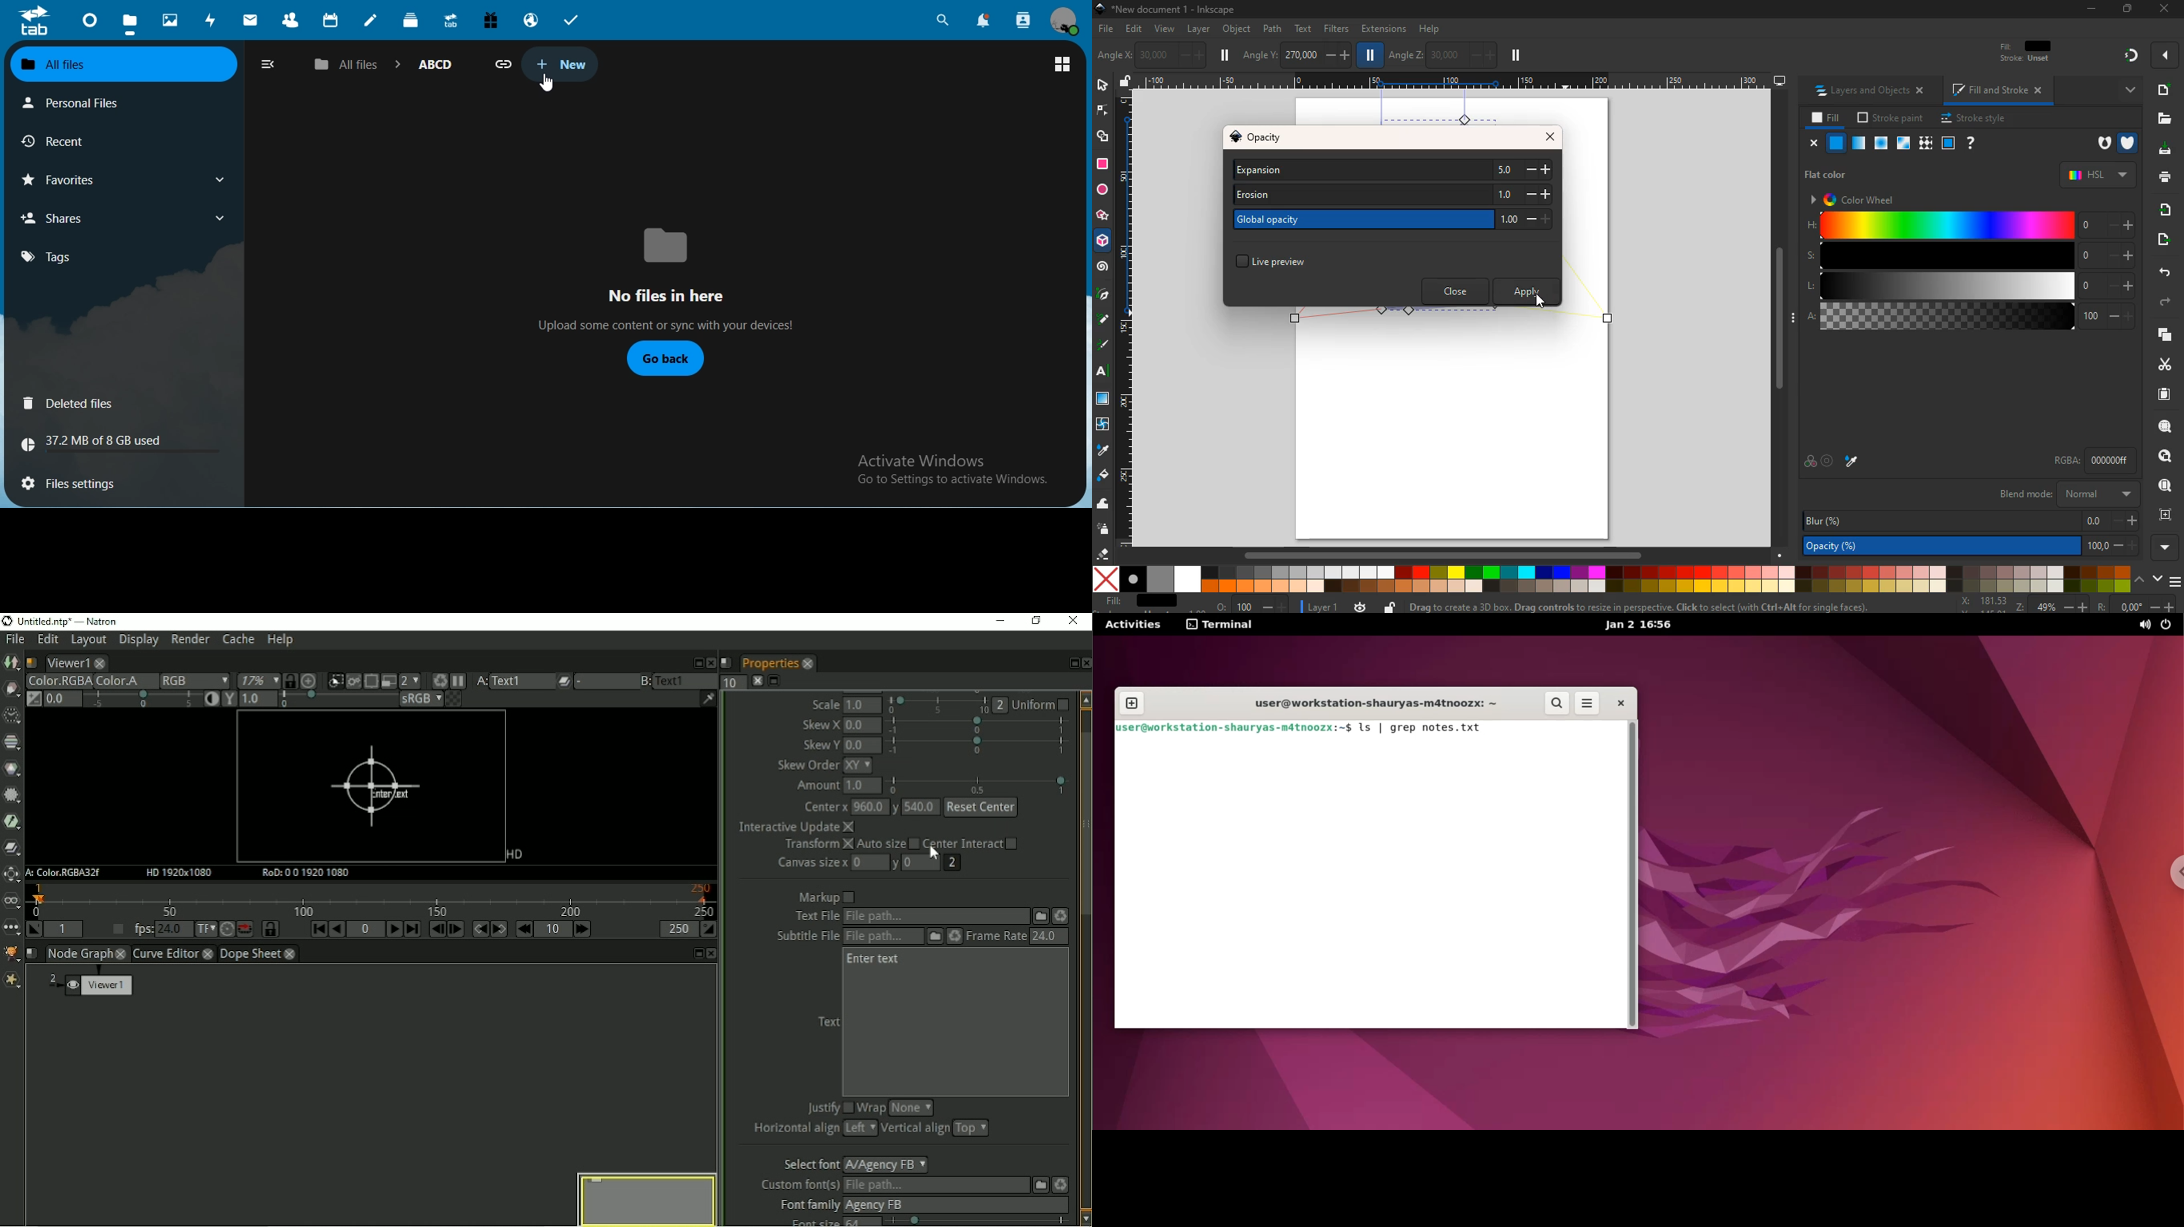 The height and width of the screenshot is (1232, 2184). What do you see at coordinates (2160, 487) in the screenshot?
I see `use` at bounding box center [2160, 487].